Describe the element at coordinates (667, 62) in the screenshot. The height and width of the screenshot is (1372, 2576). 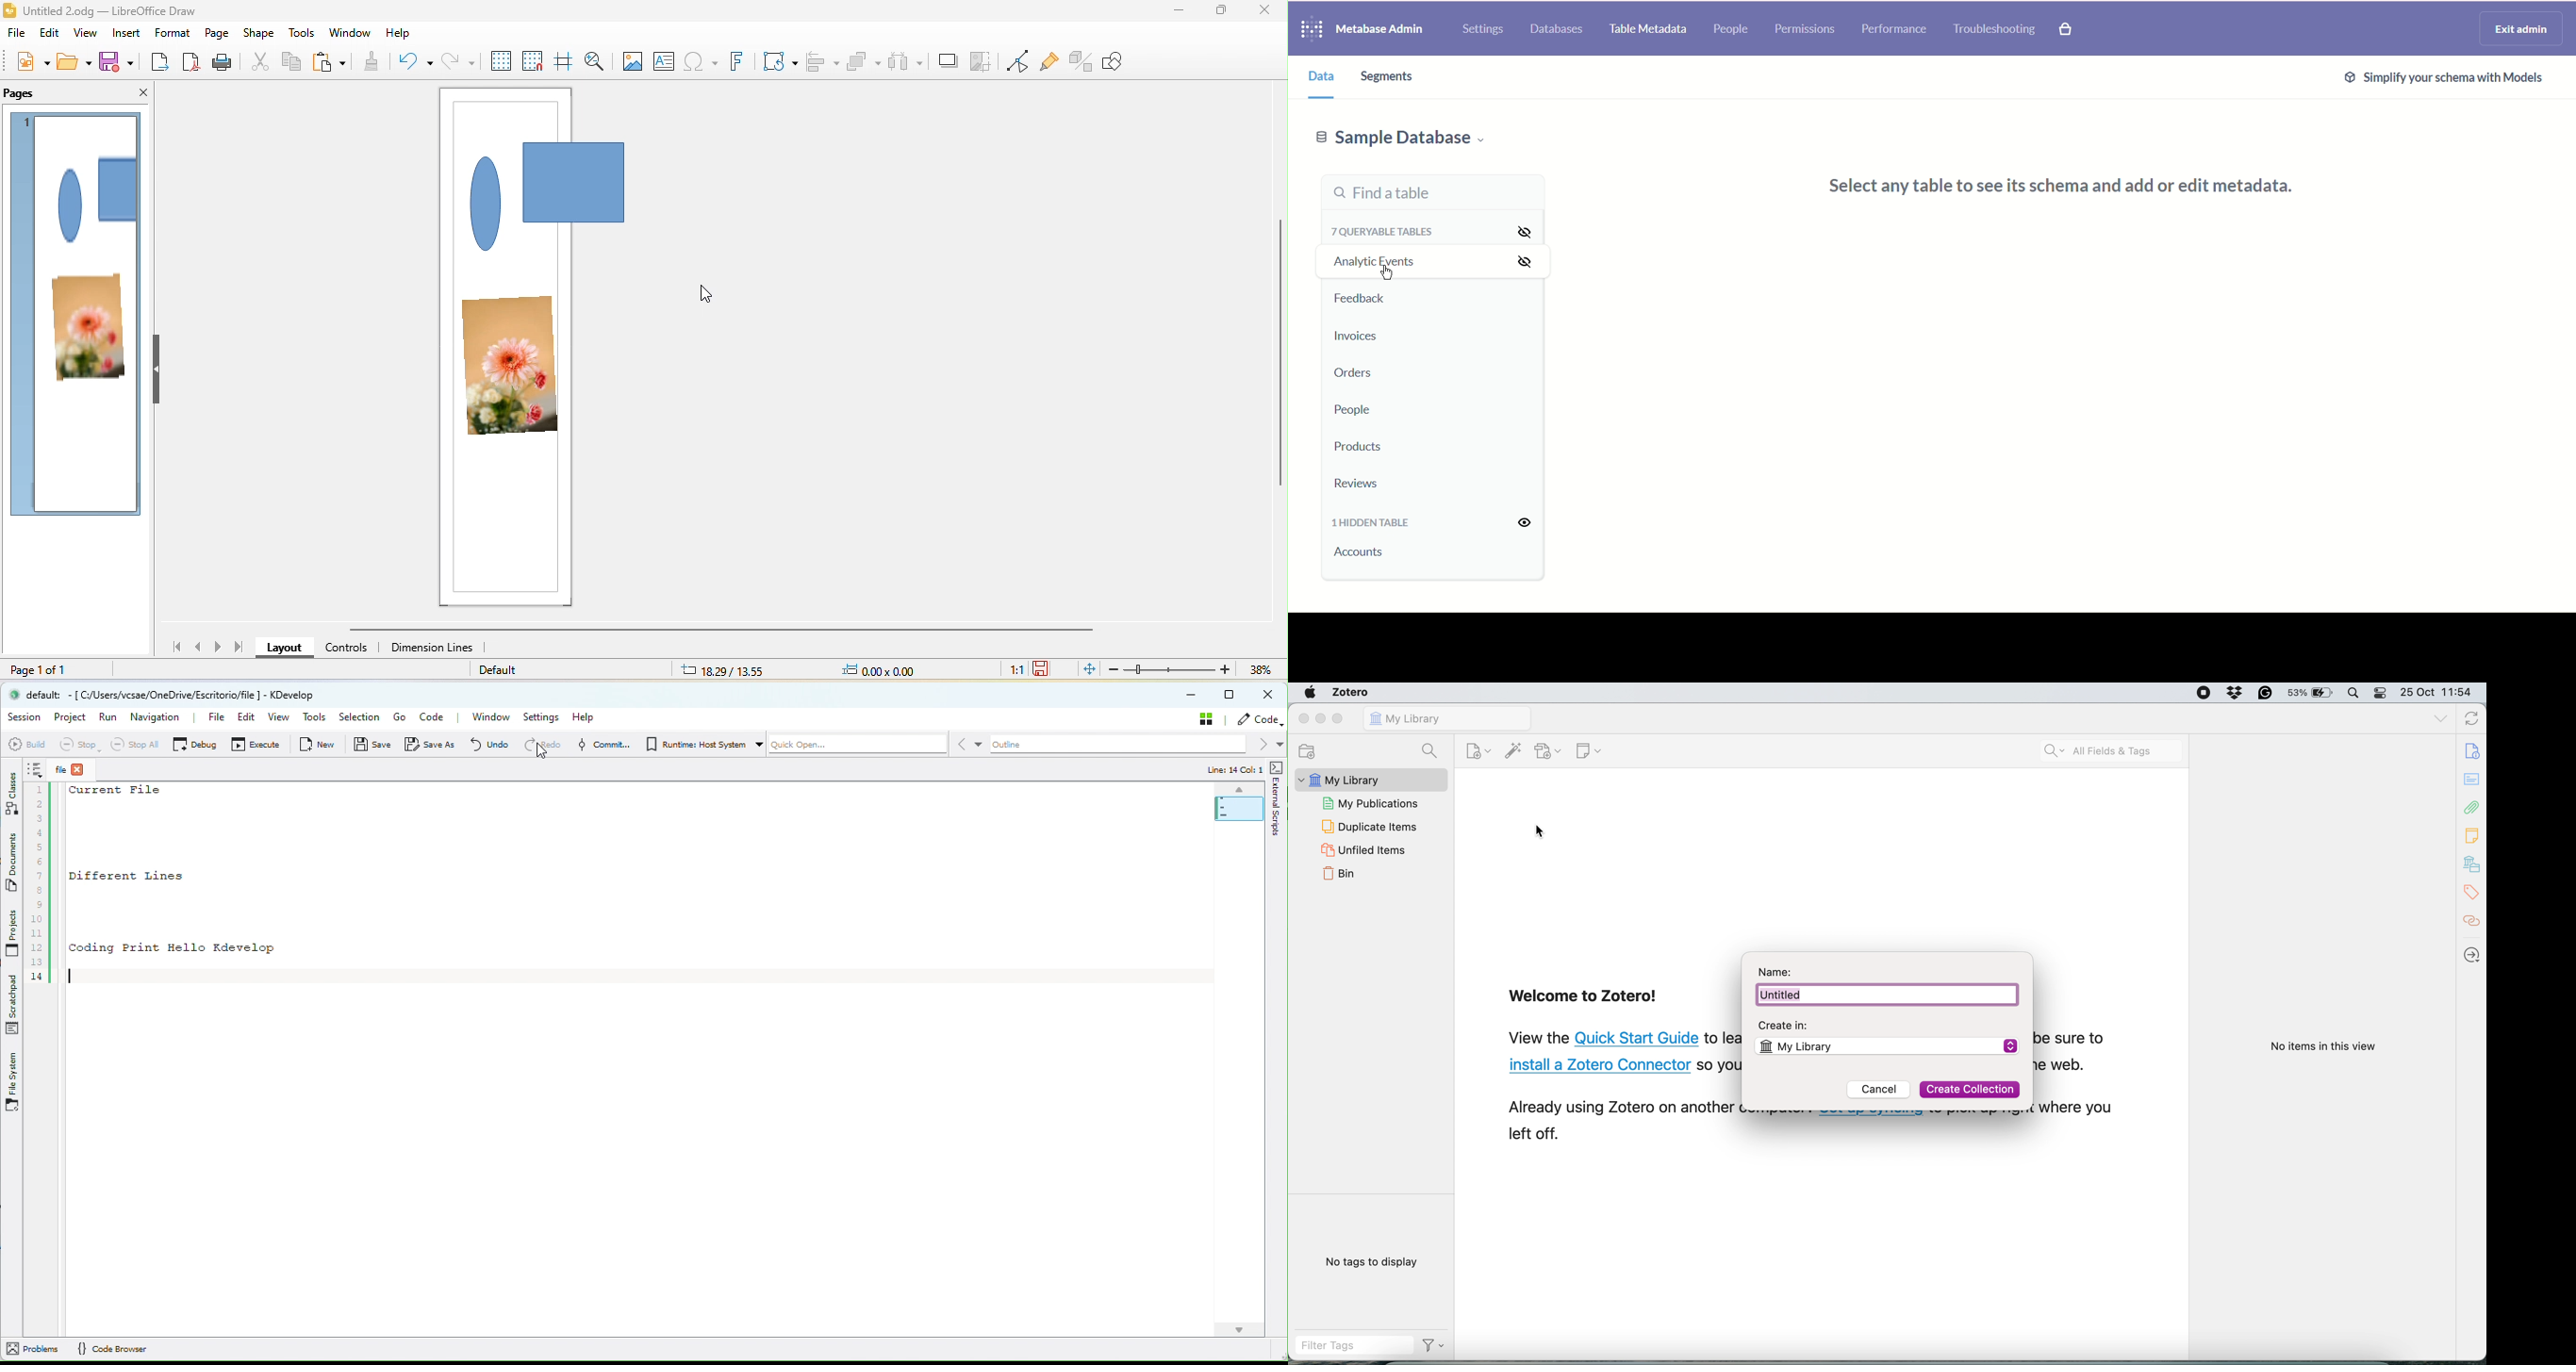
I see `text box` at that location.